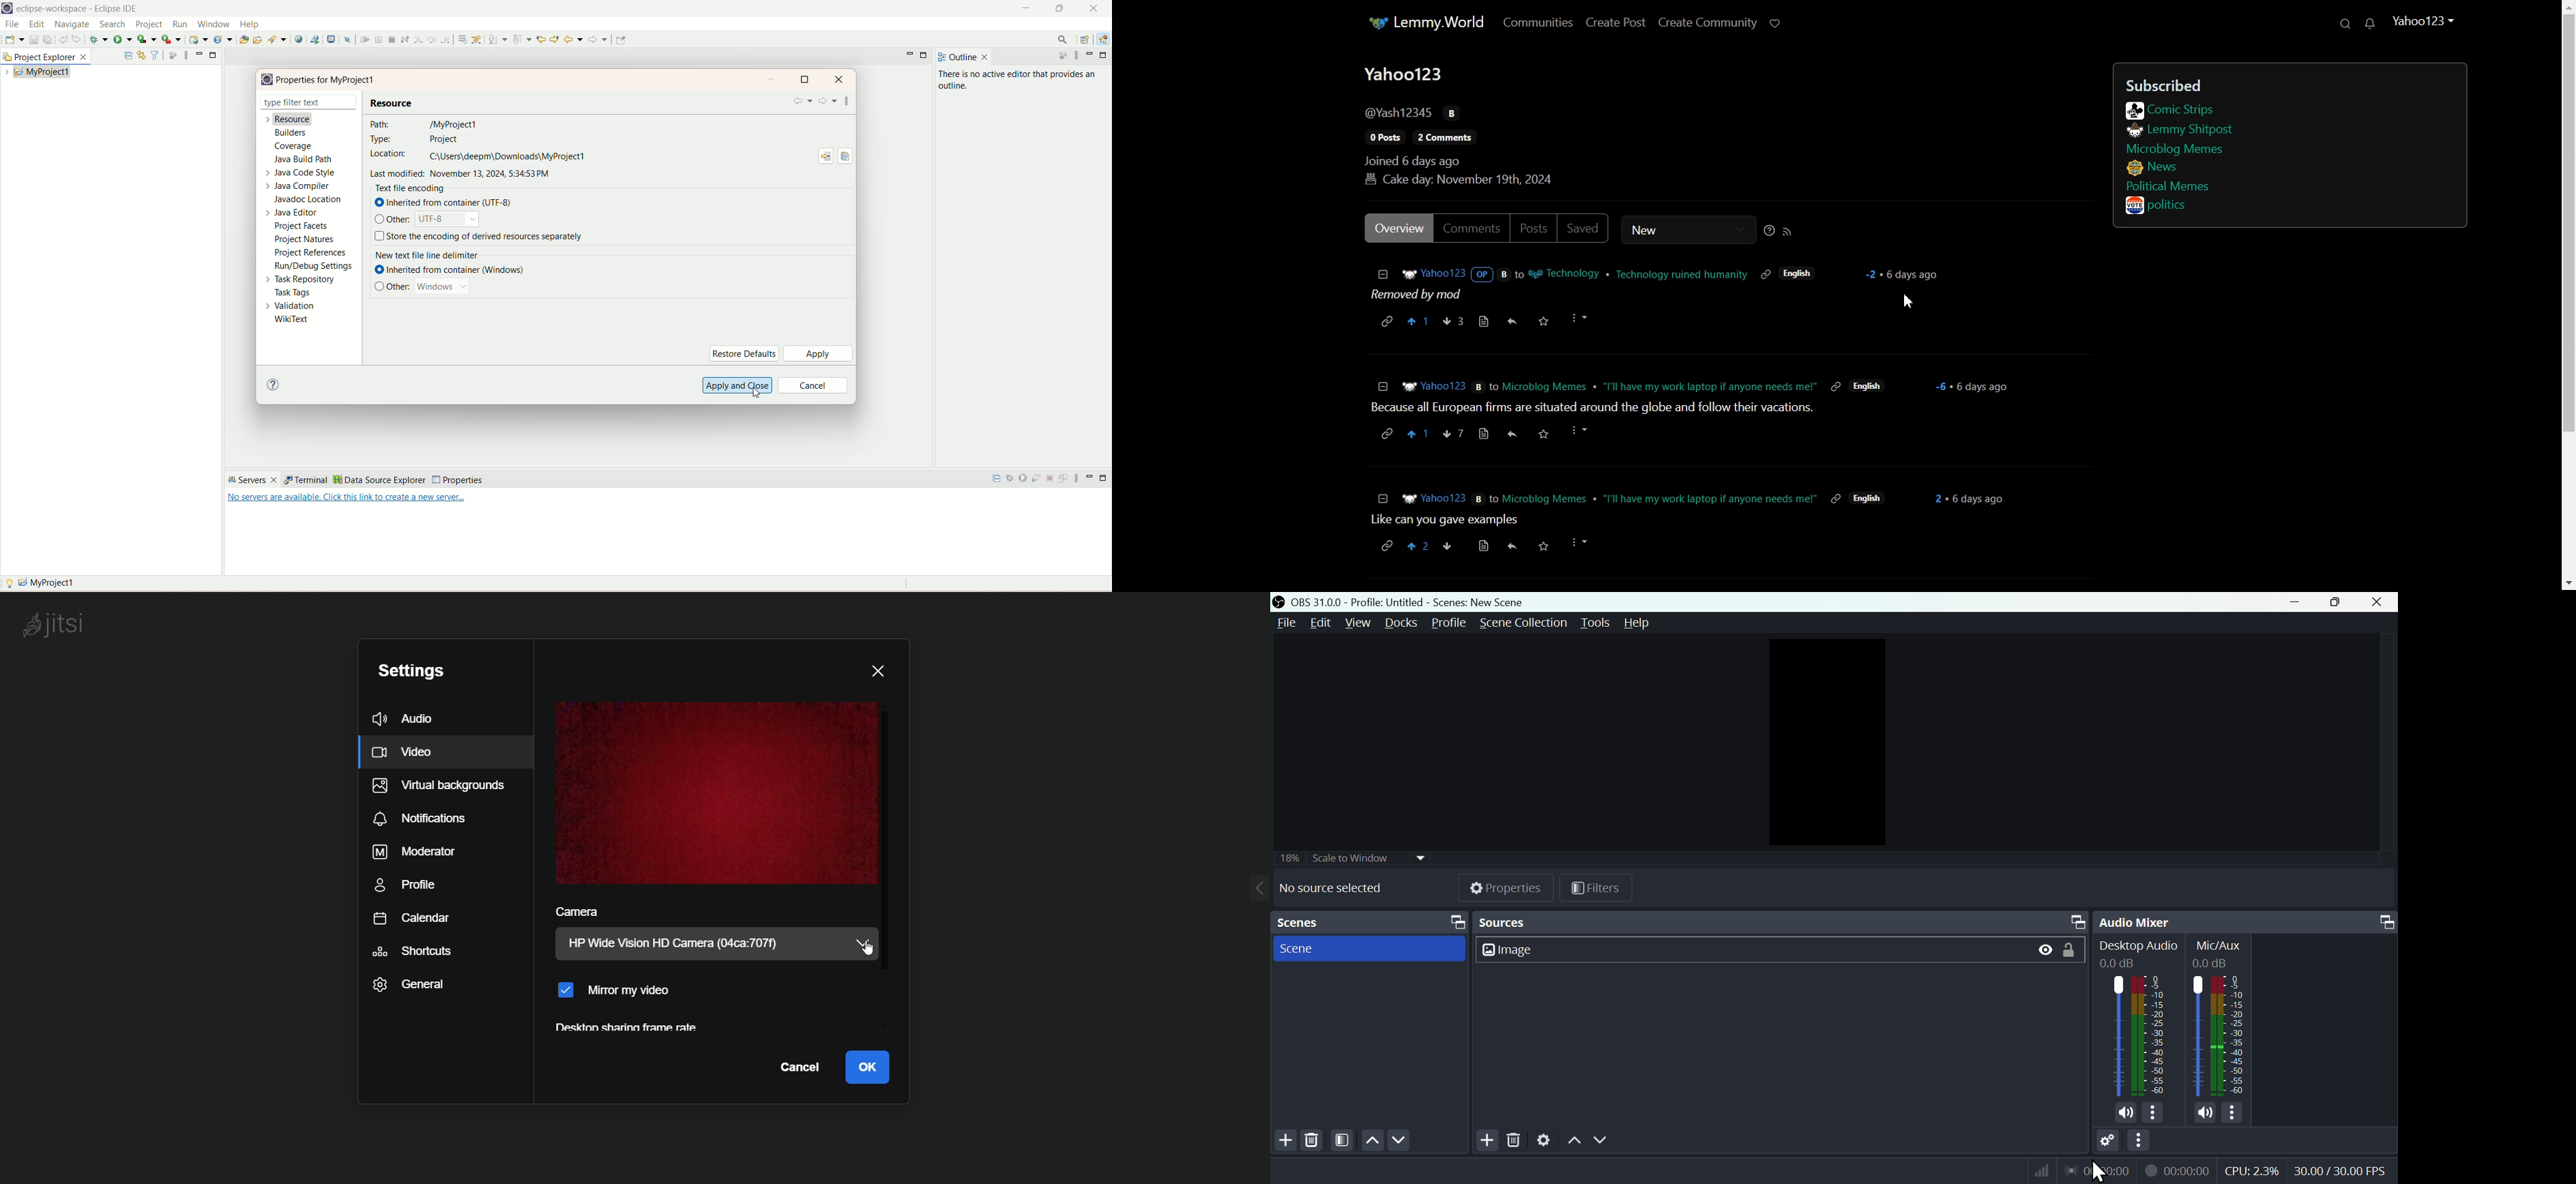 This screenshot has height=1204, width=2576. Describe the element at coordinates (1597, 622) in the screenshot. I see `Tools` at that location.